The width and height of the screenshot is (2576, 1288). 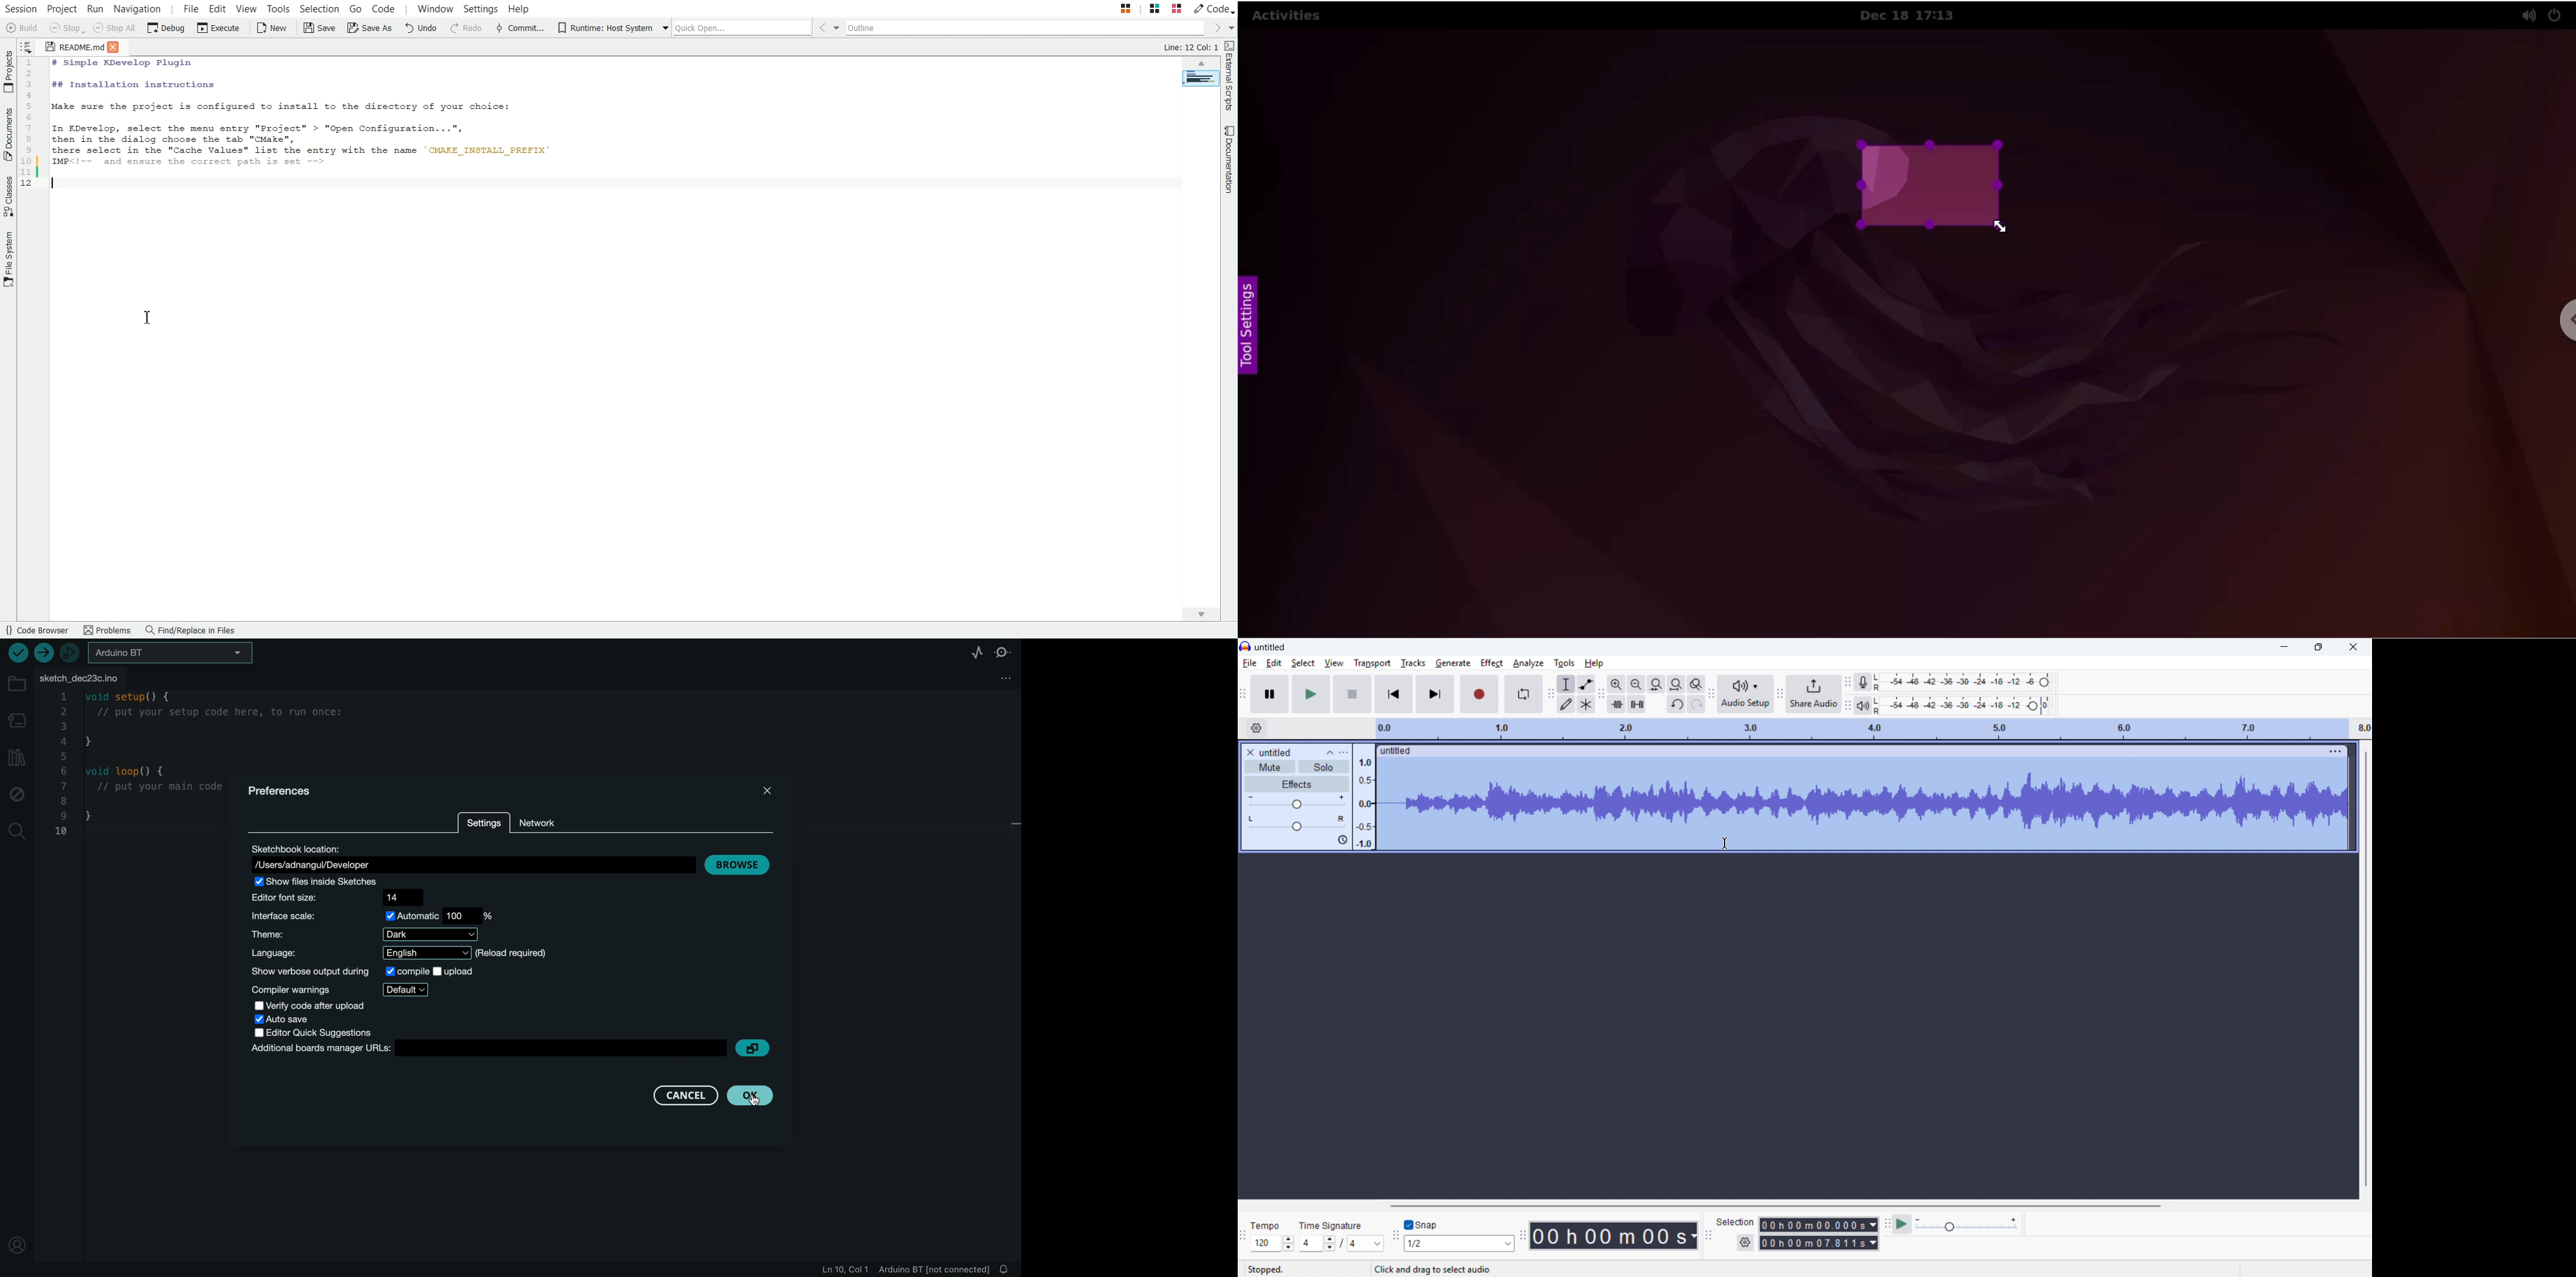 I want to click on Audio setup , so click(x=1745, y=694).